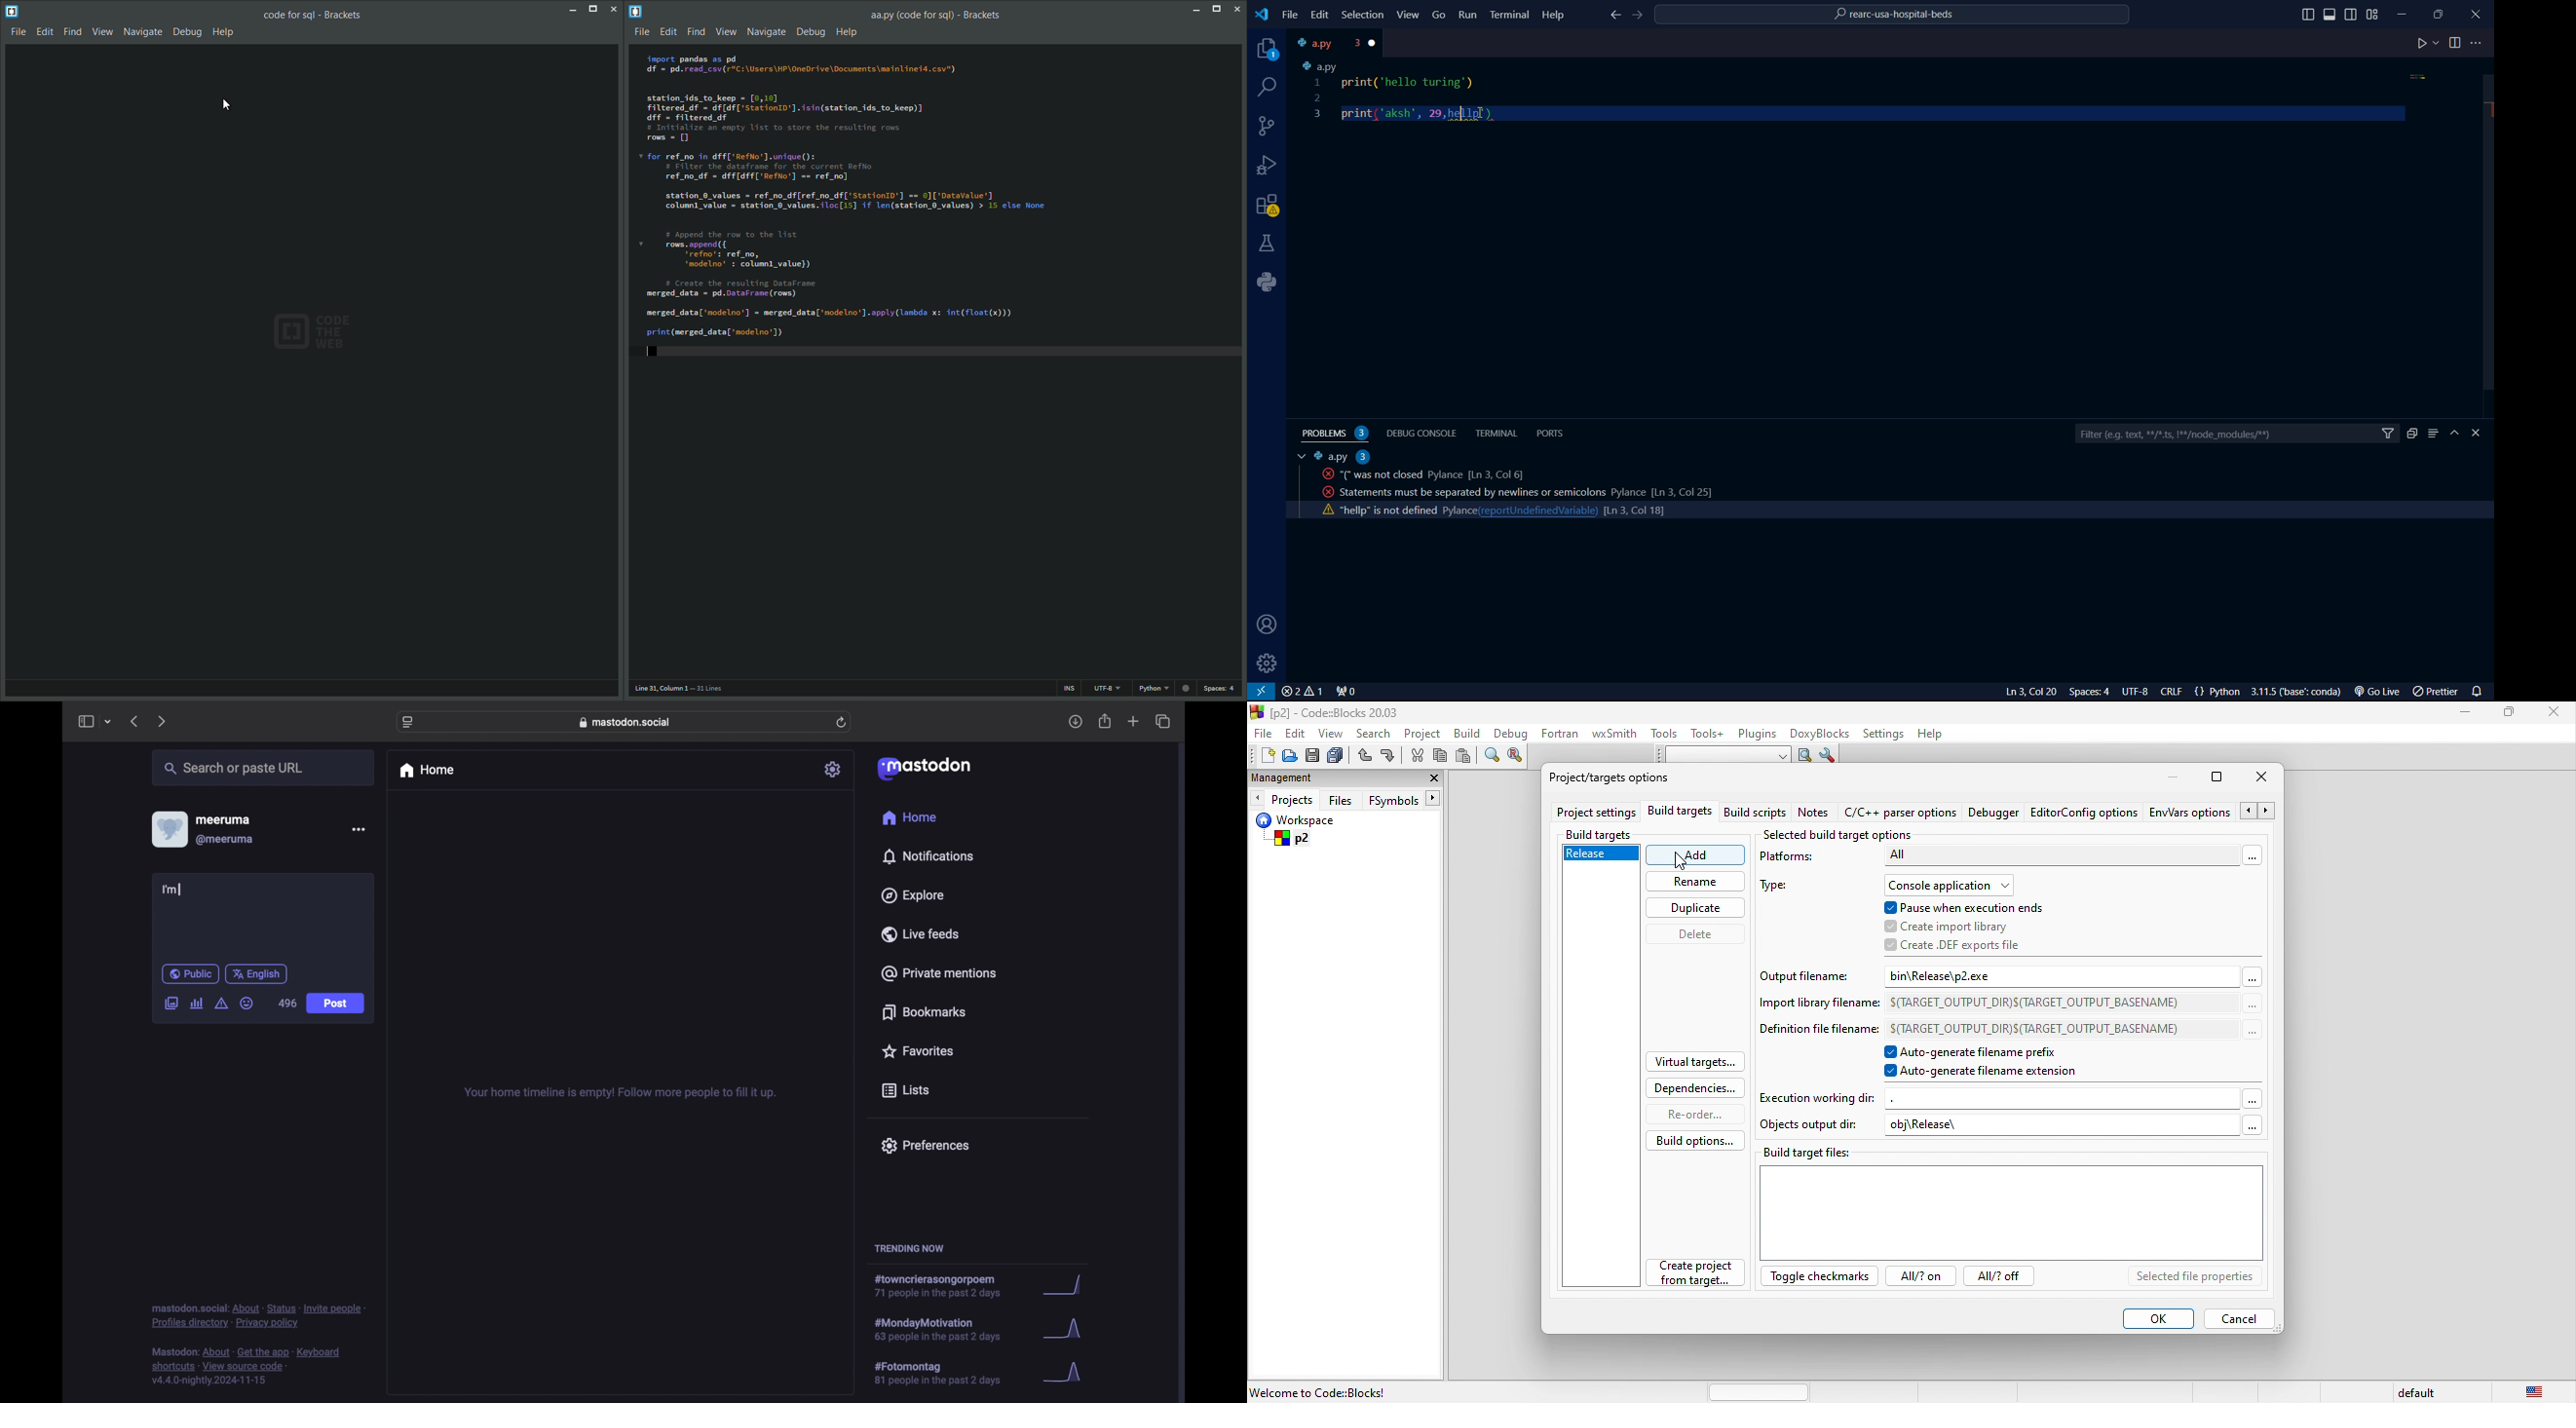  What do you see at coordinates (1689, 1139) in the screenshot?
I see `build option` at bounding box center [1689, 1139].